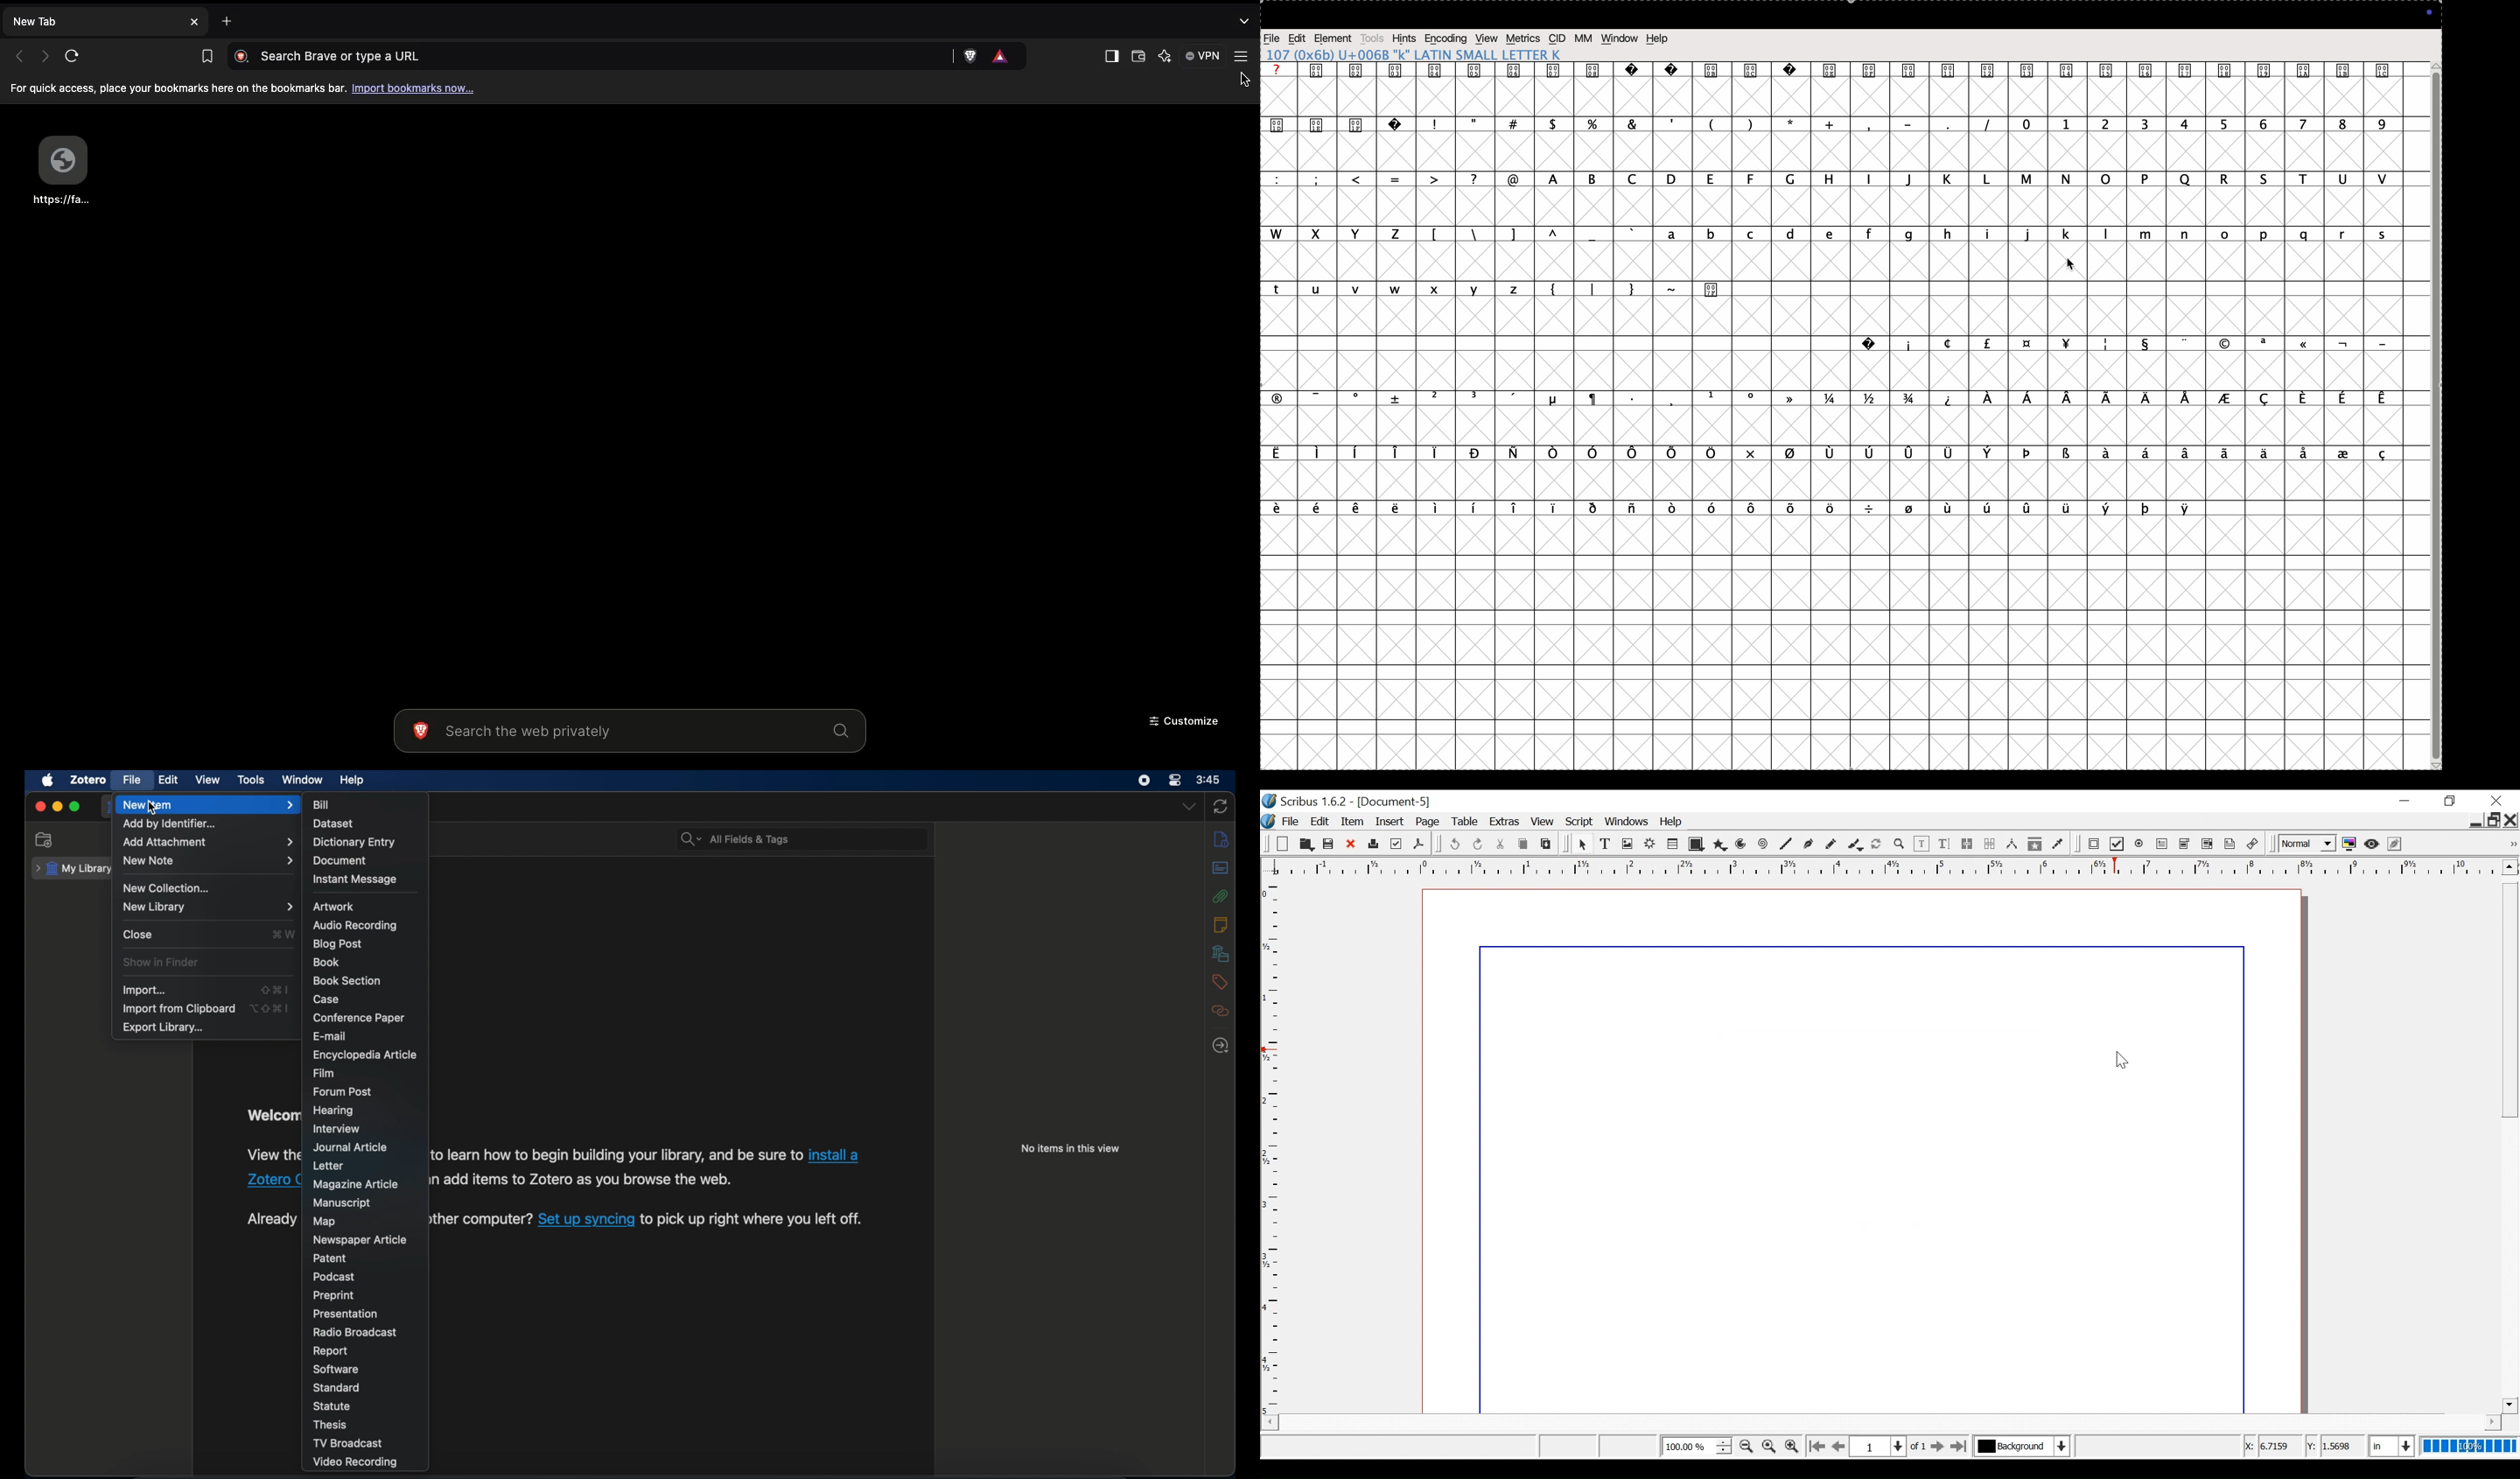 The height and width of the screenshot is (1484, 2520). Describe the element at coordinates (1557, 234) in the screenshot. I see `^` at that location.